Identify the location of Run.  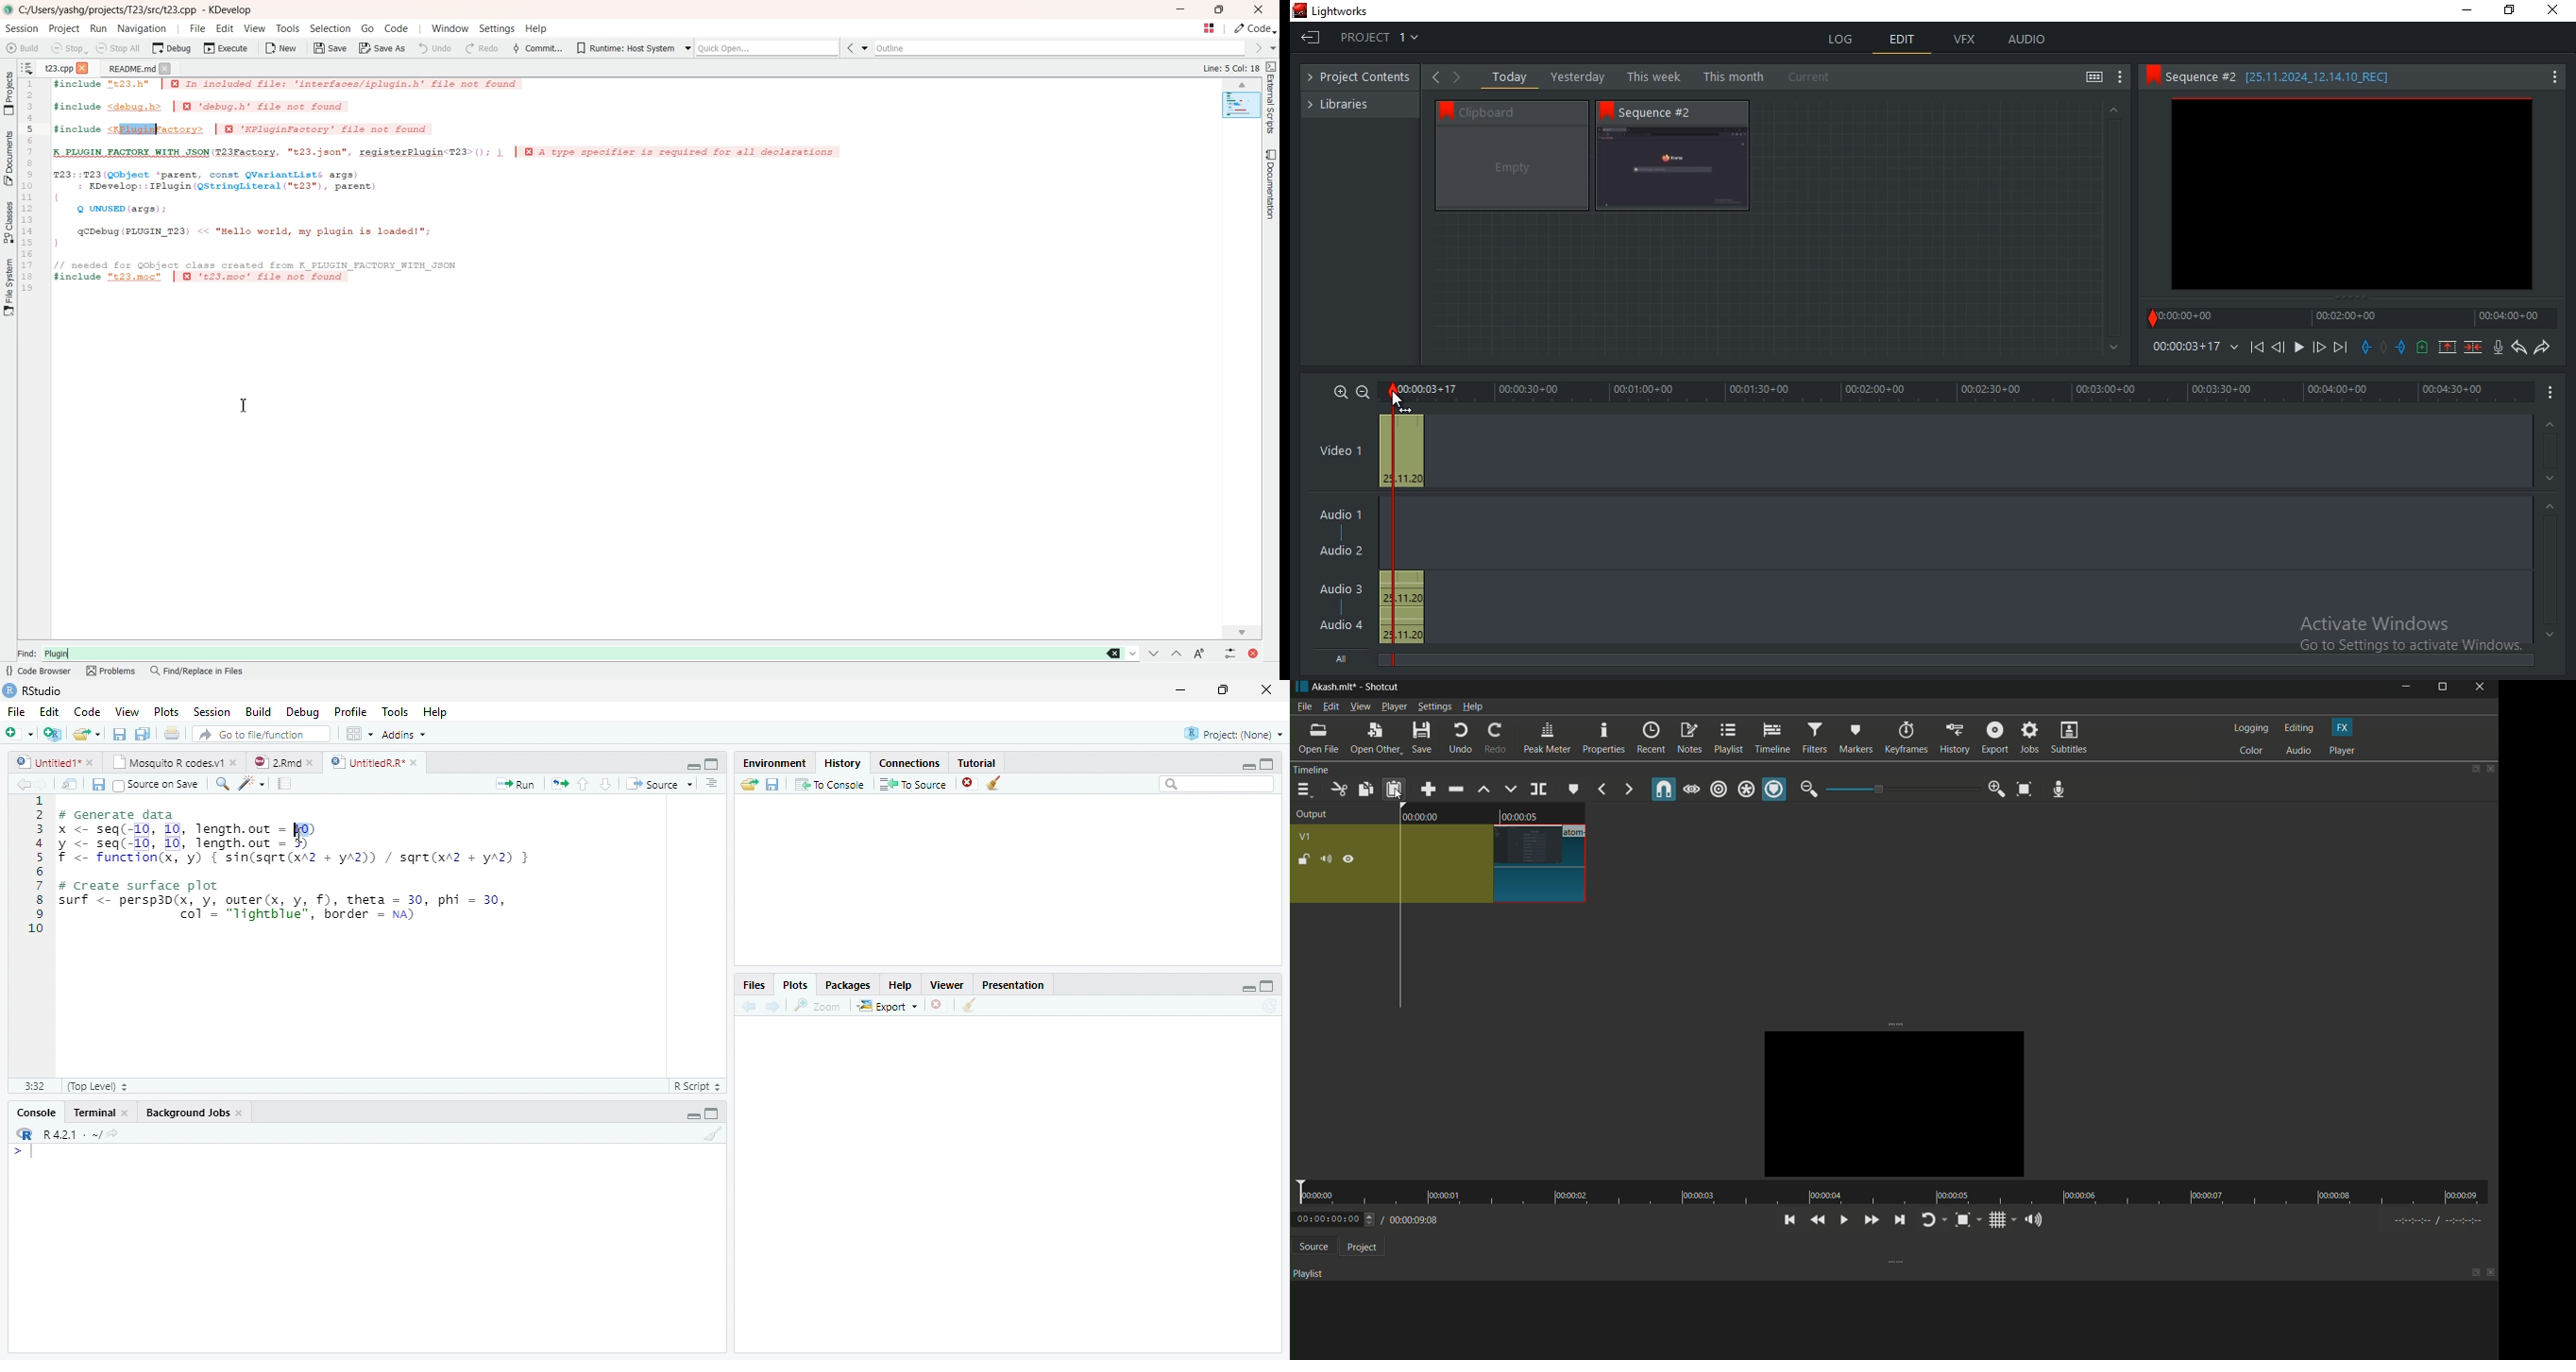
(514, 784).